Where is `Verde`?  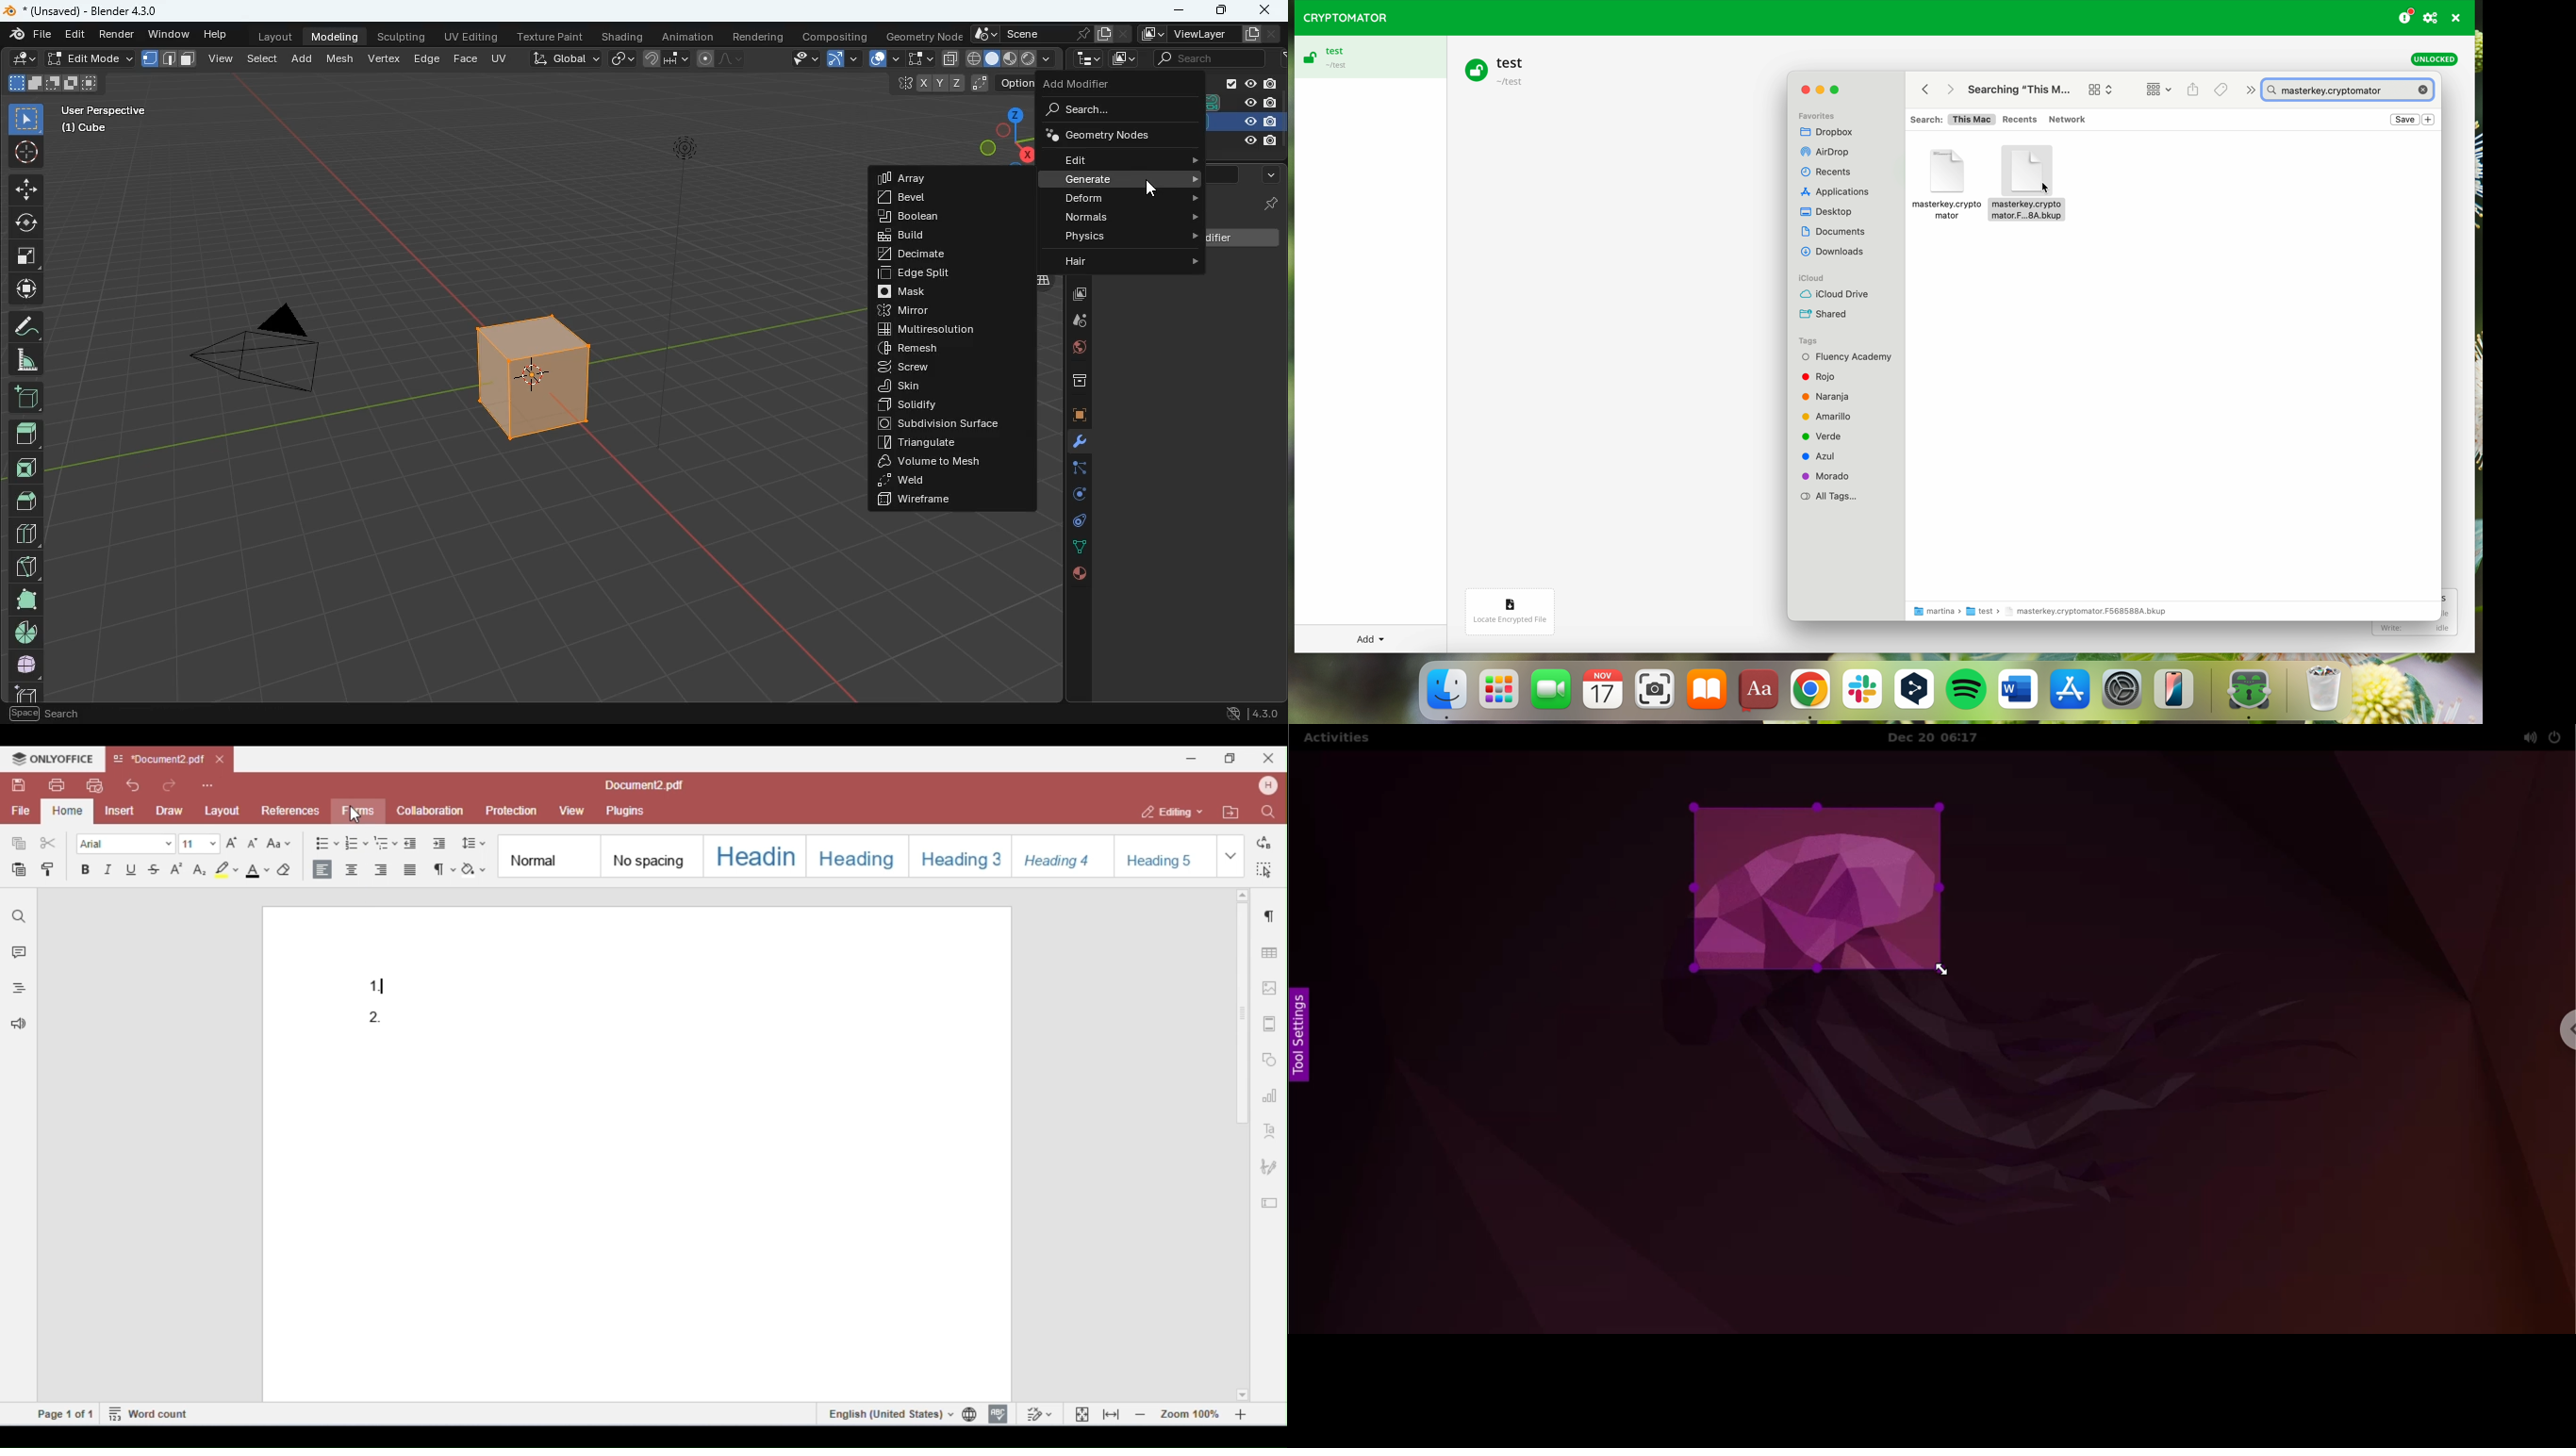 Verde is located at coordinates (1826, 436).